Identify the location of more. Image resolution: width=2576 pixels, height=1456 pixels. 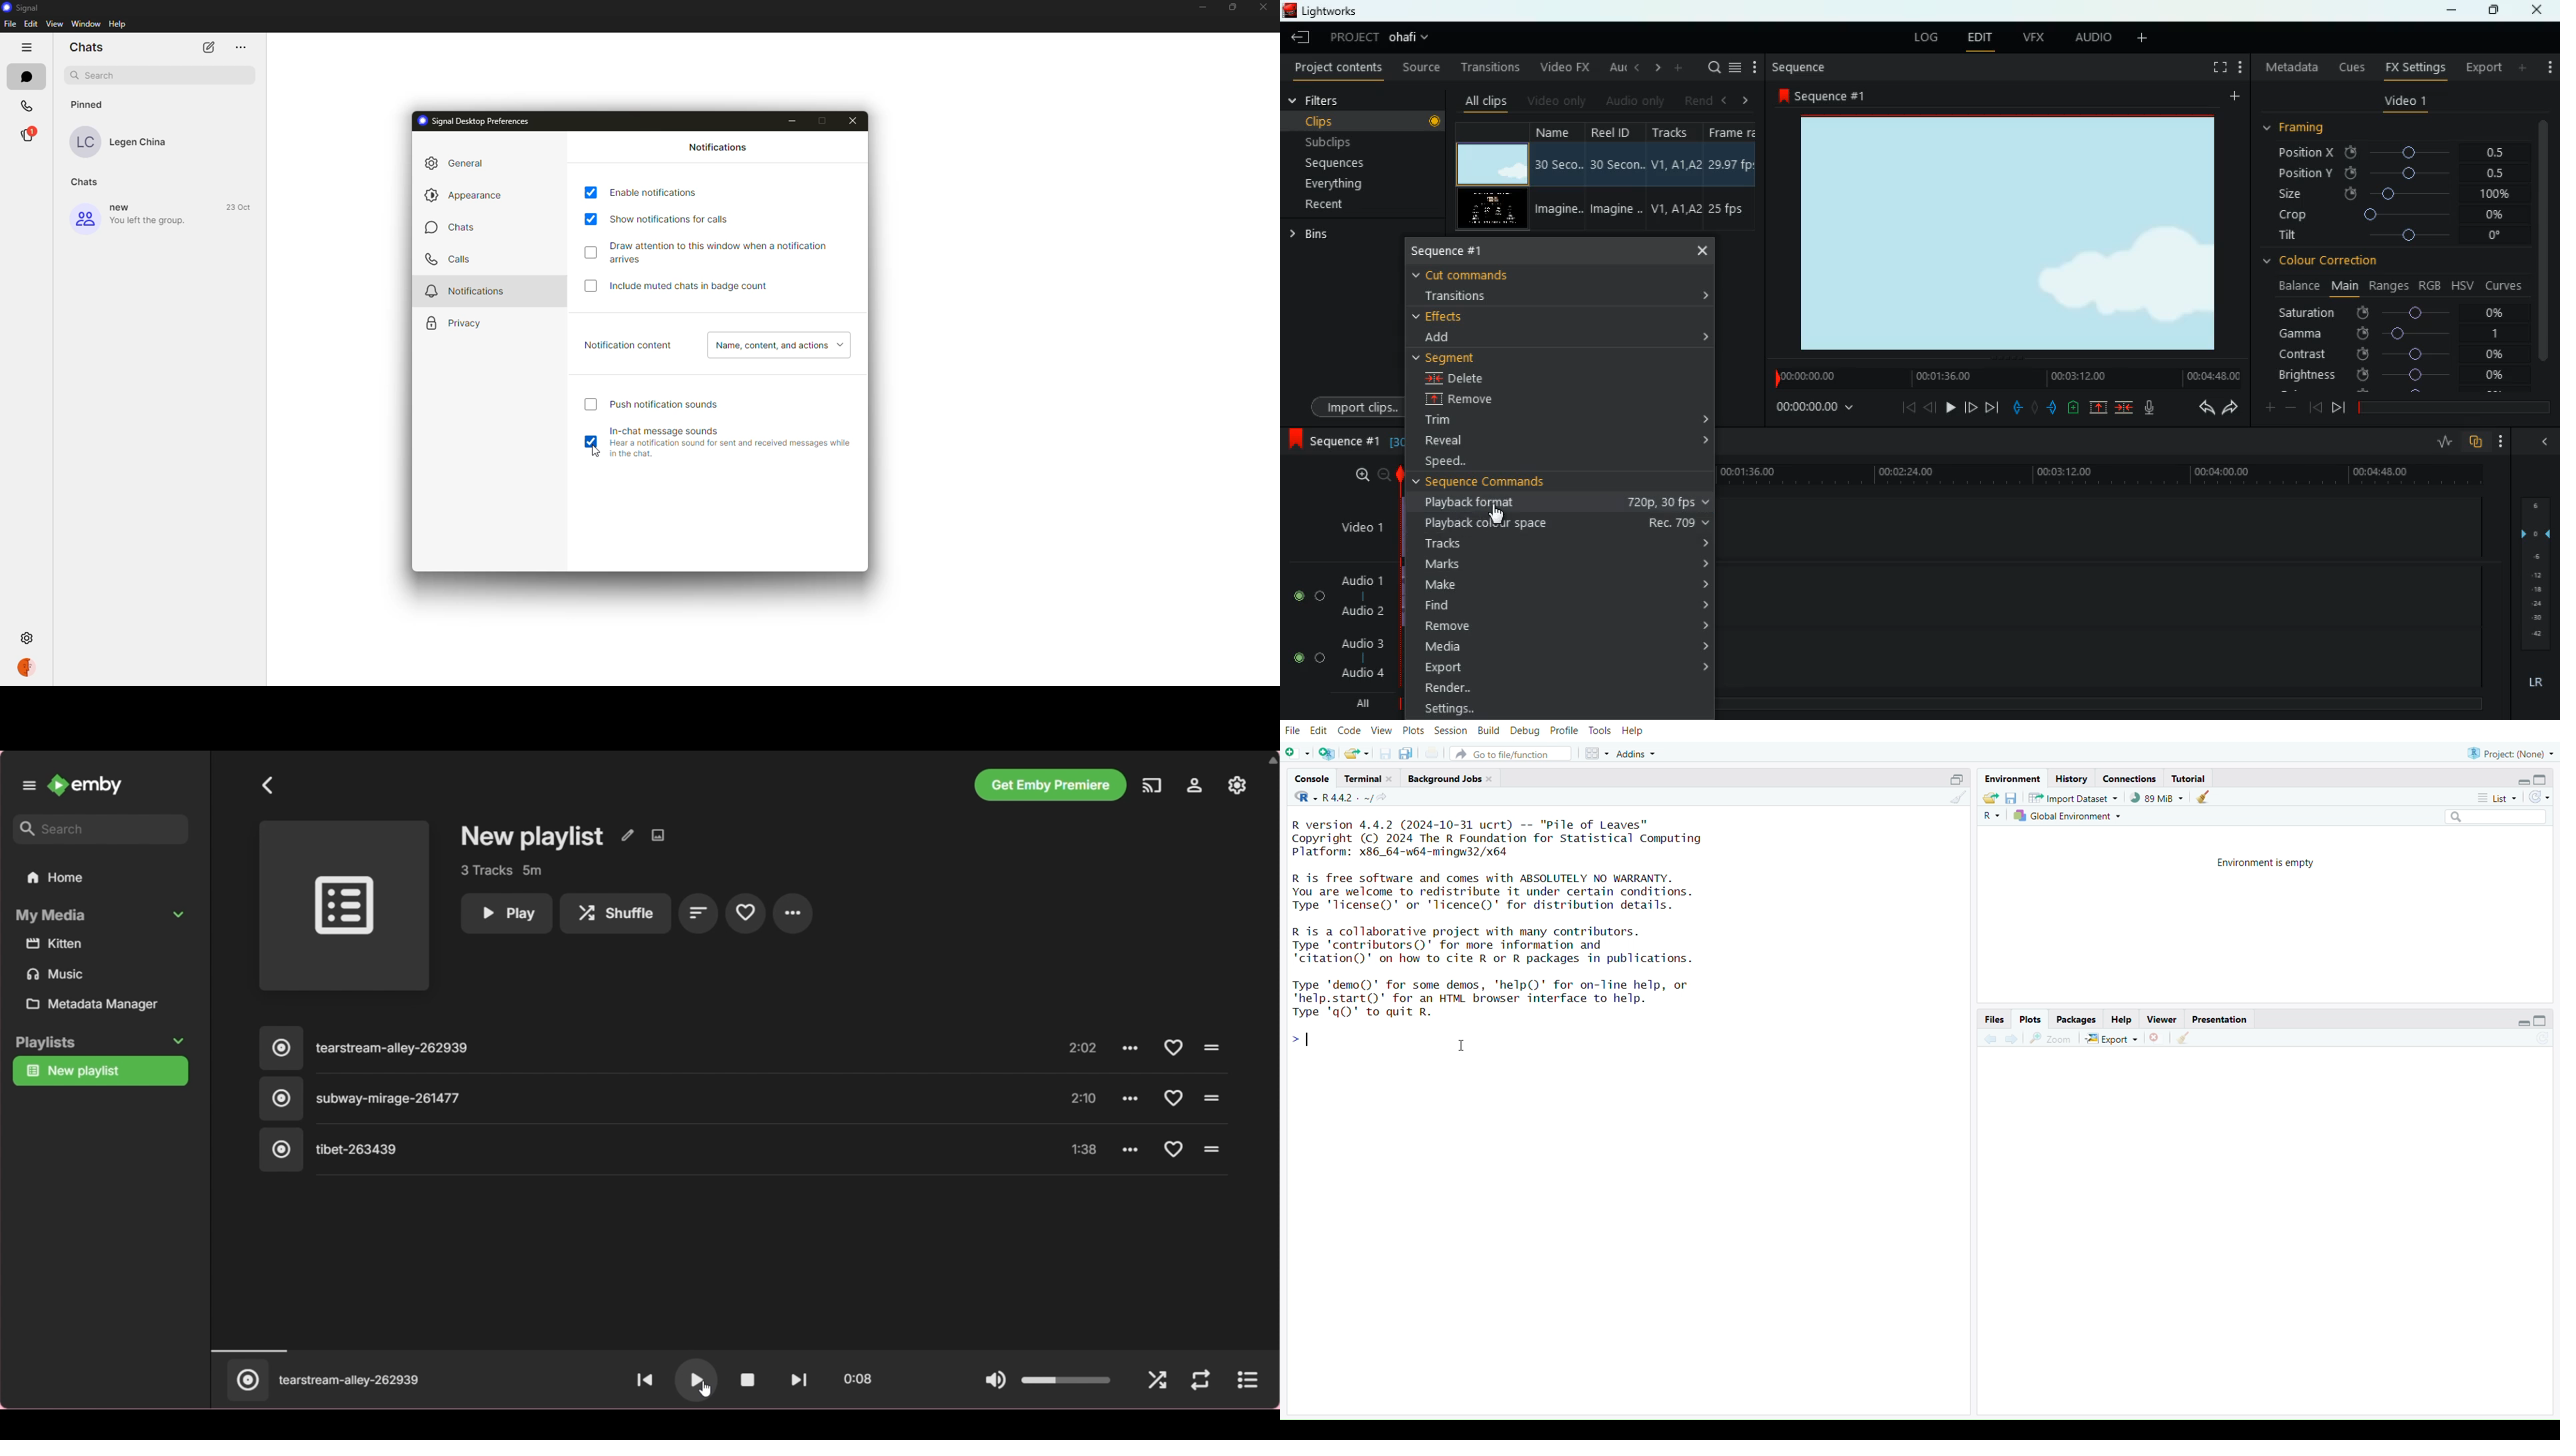
(2268, 407).